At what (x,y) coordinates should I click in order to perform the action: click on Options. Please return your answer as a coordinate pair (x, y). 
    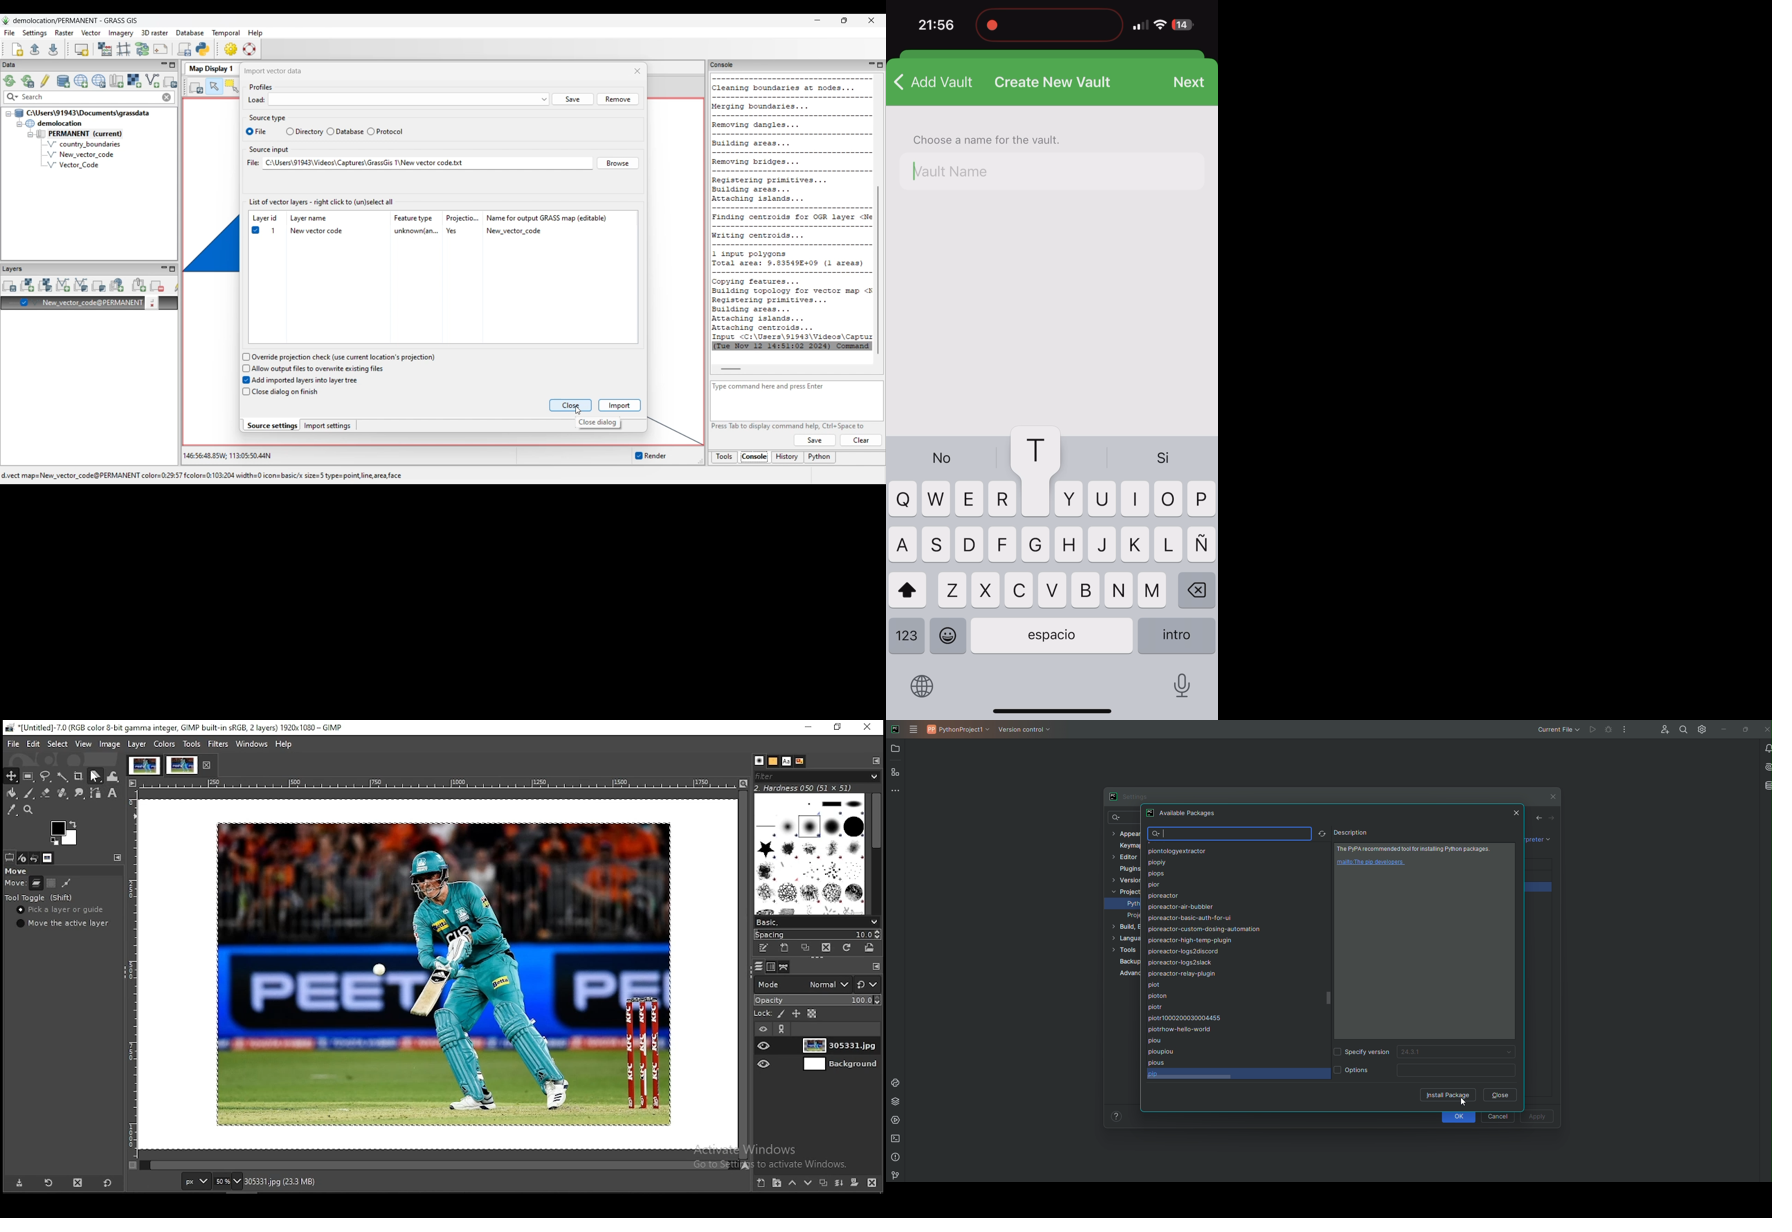
    Looking at the image, I should click on (1352, 1070).